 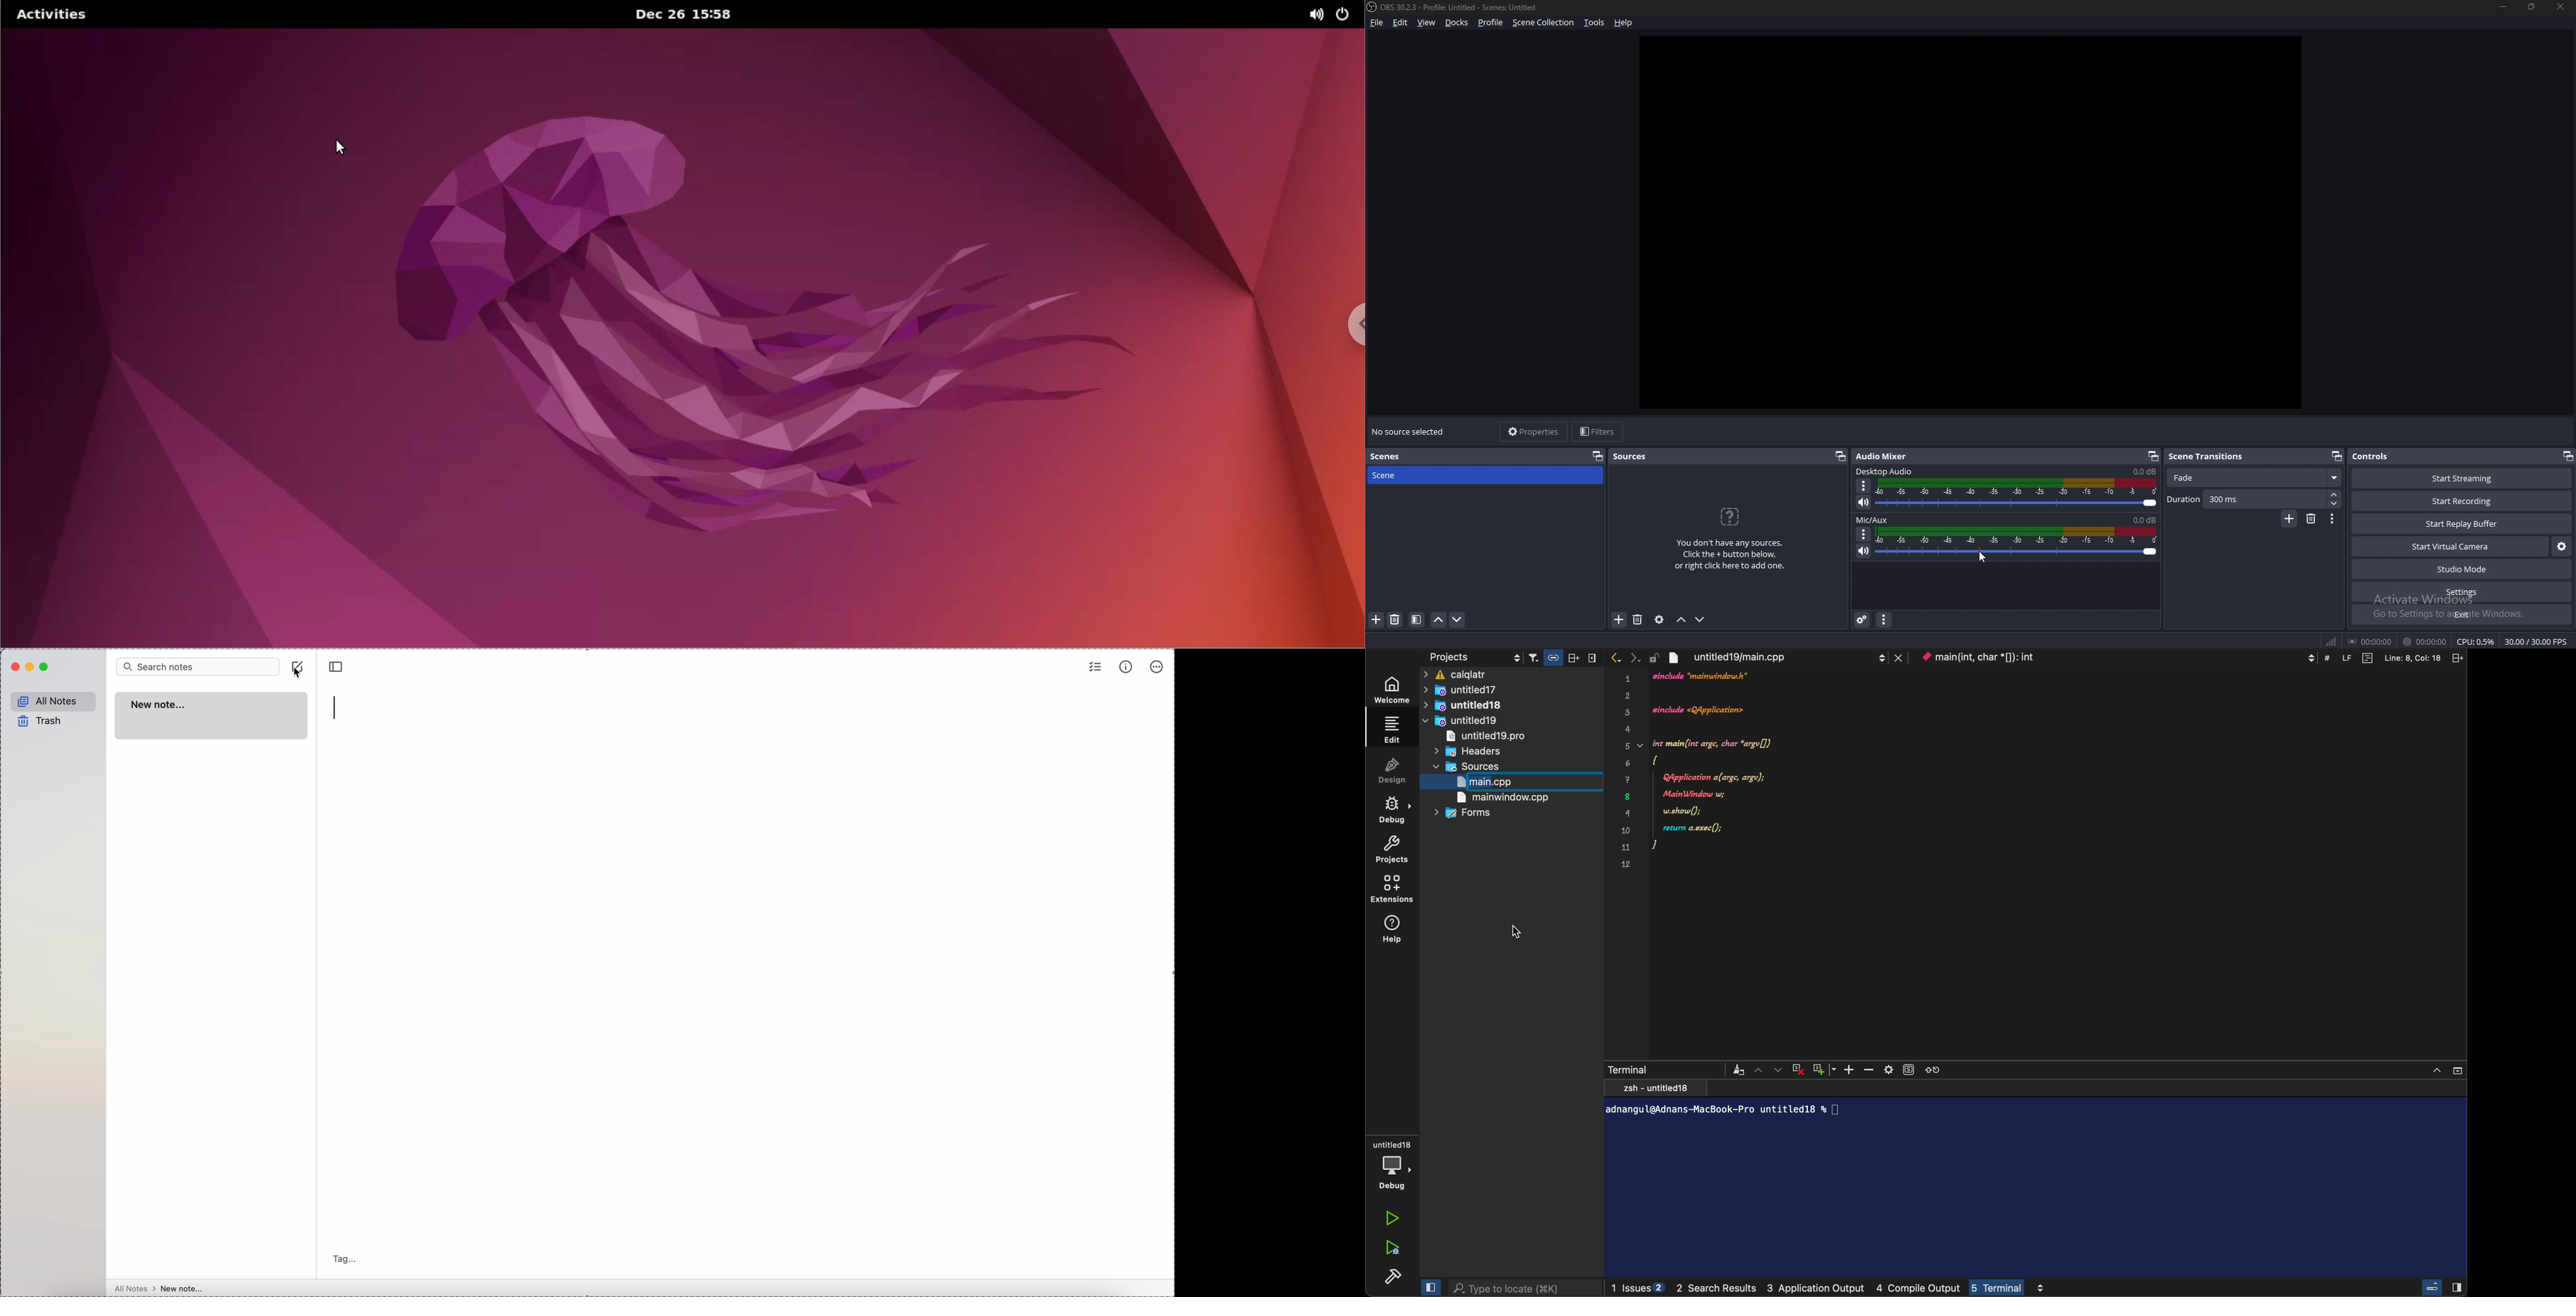 What do you see at coordinates (1728, 516) in the screenshot?
I see `icon` at bounding box center [1728, 516].